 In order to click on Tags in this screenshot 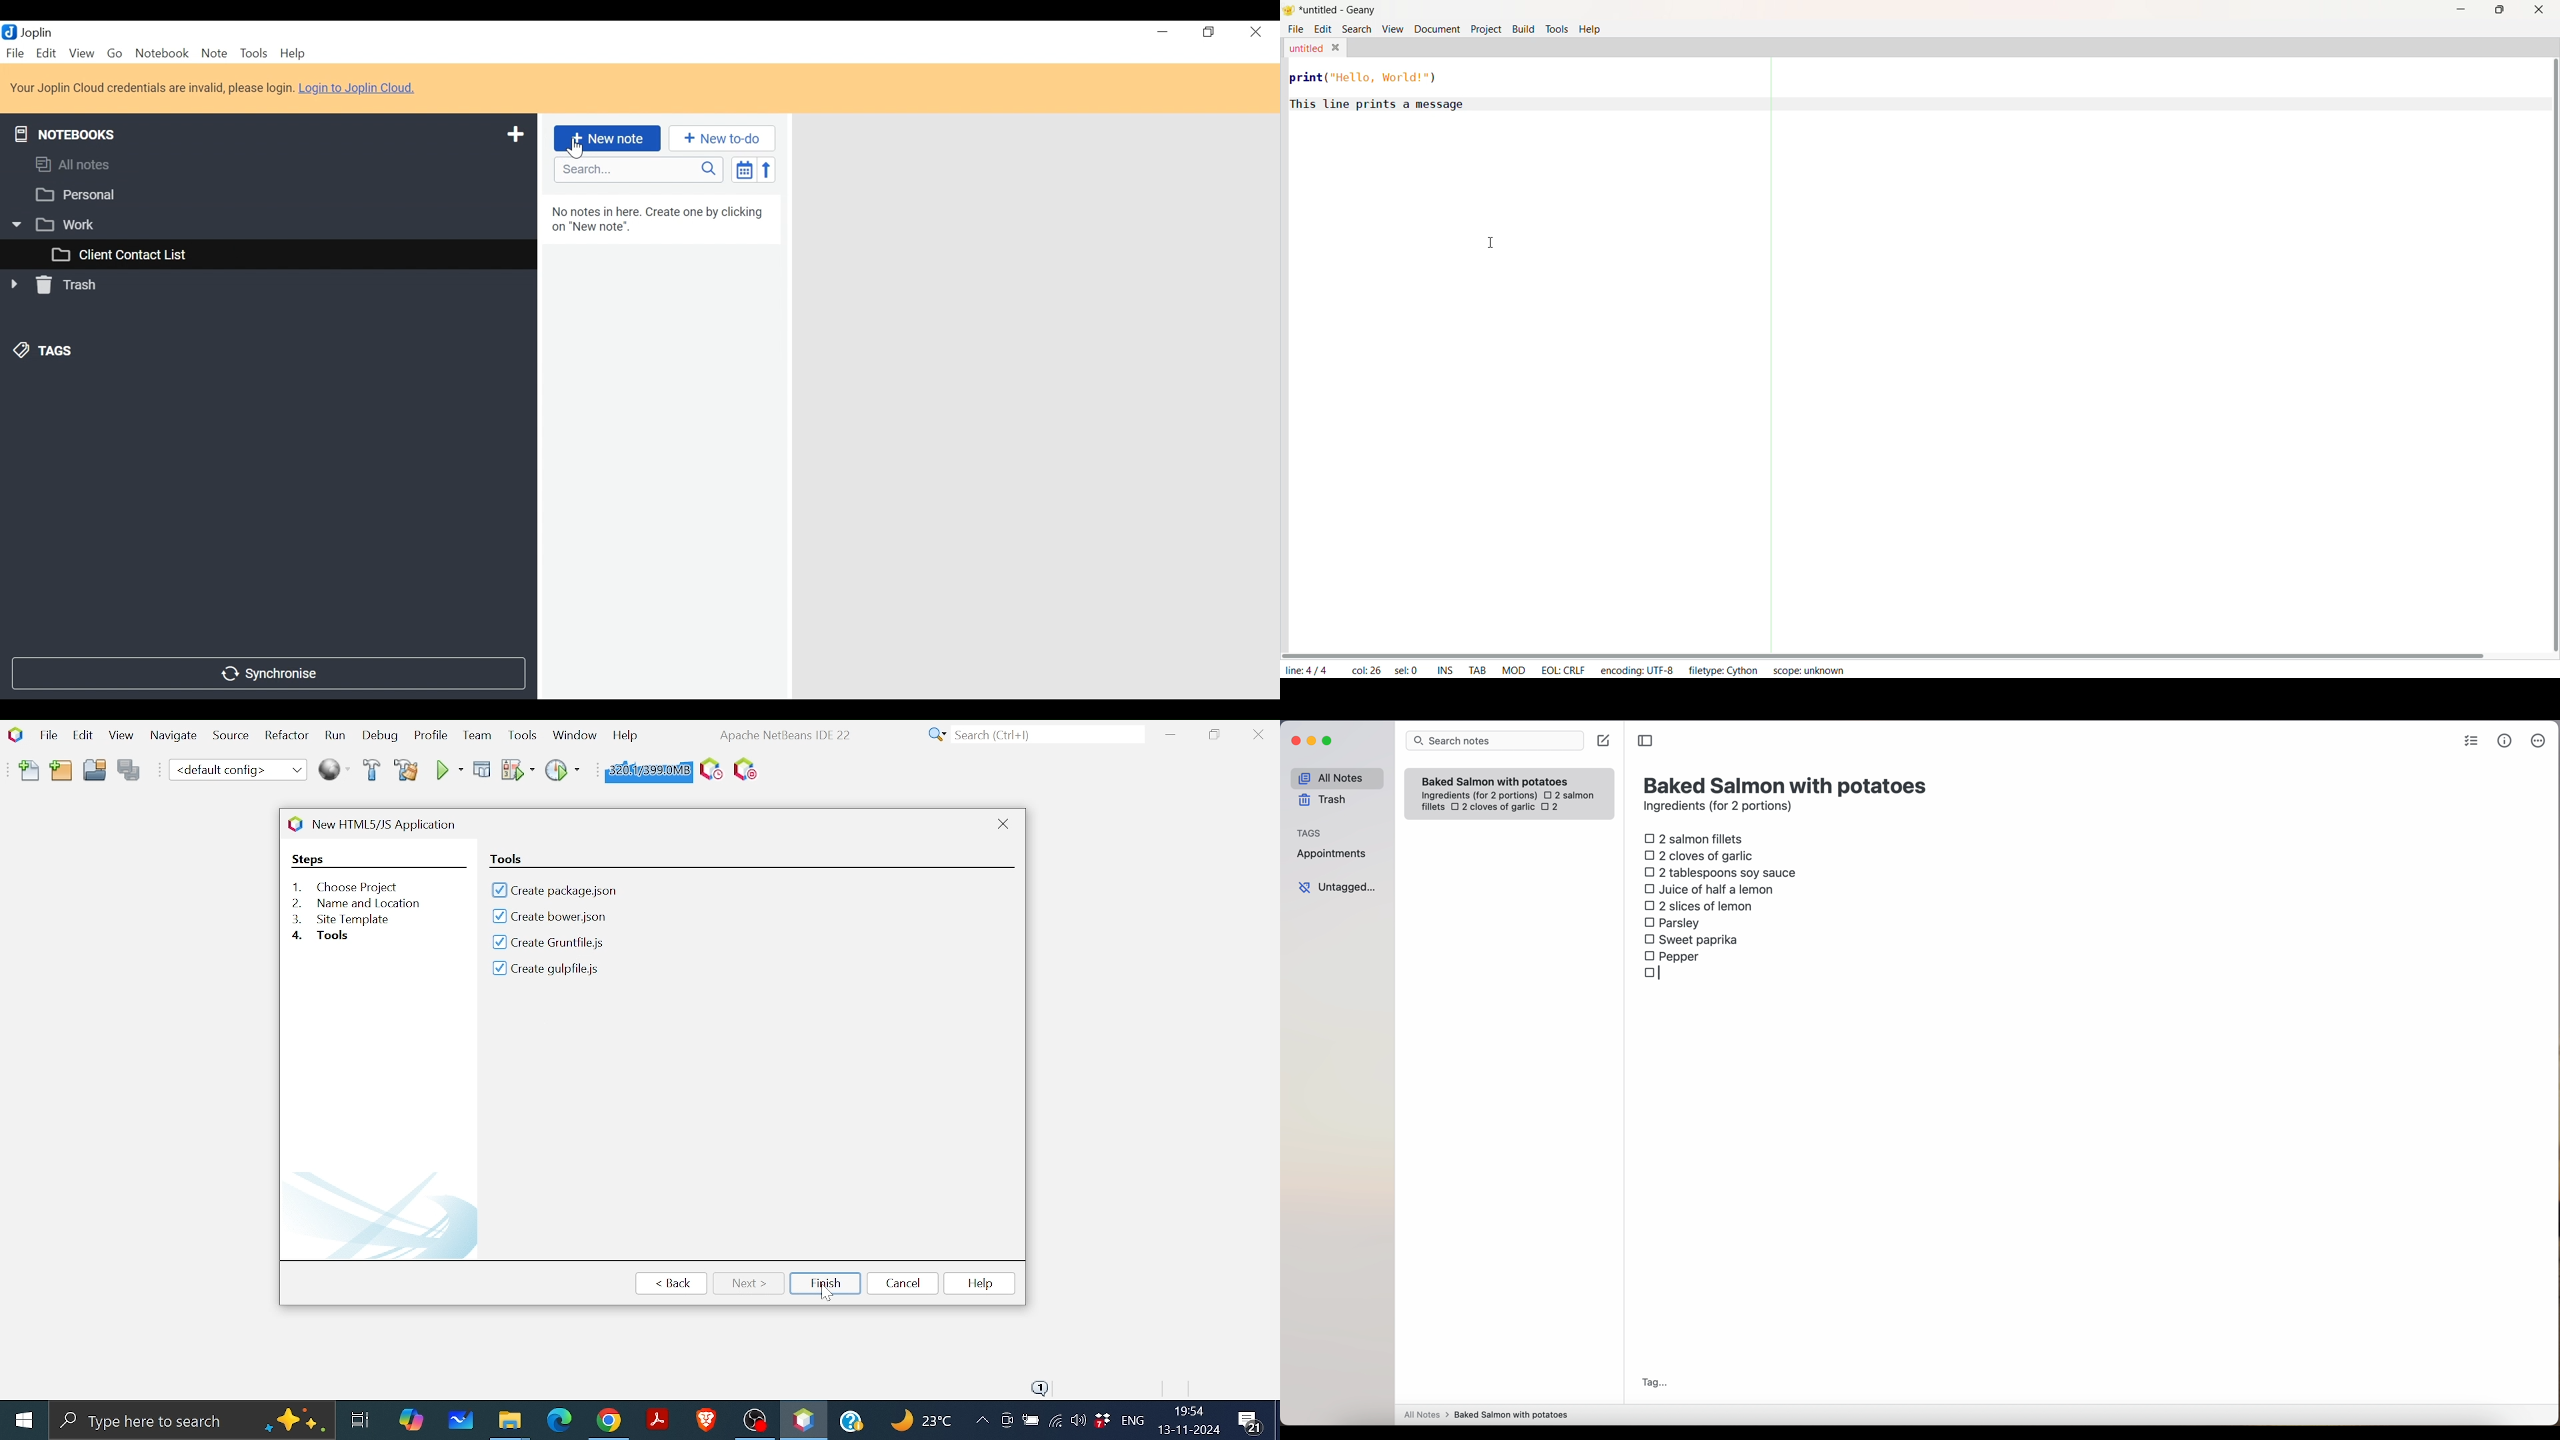, I will do `click(41, 353)`.